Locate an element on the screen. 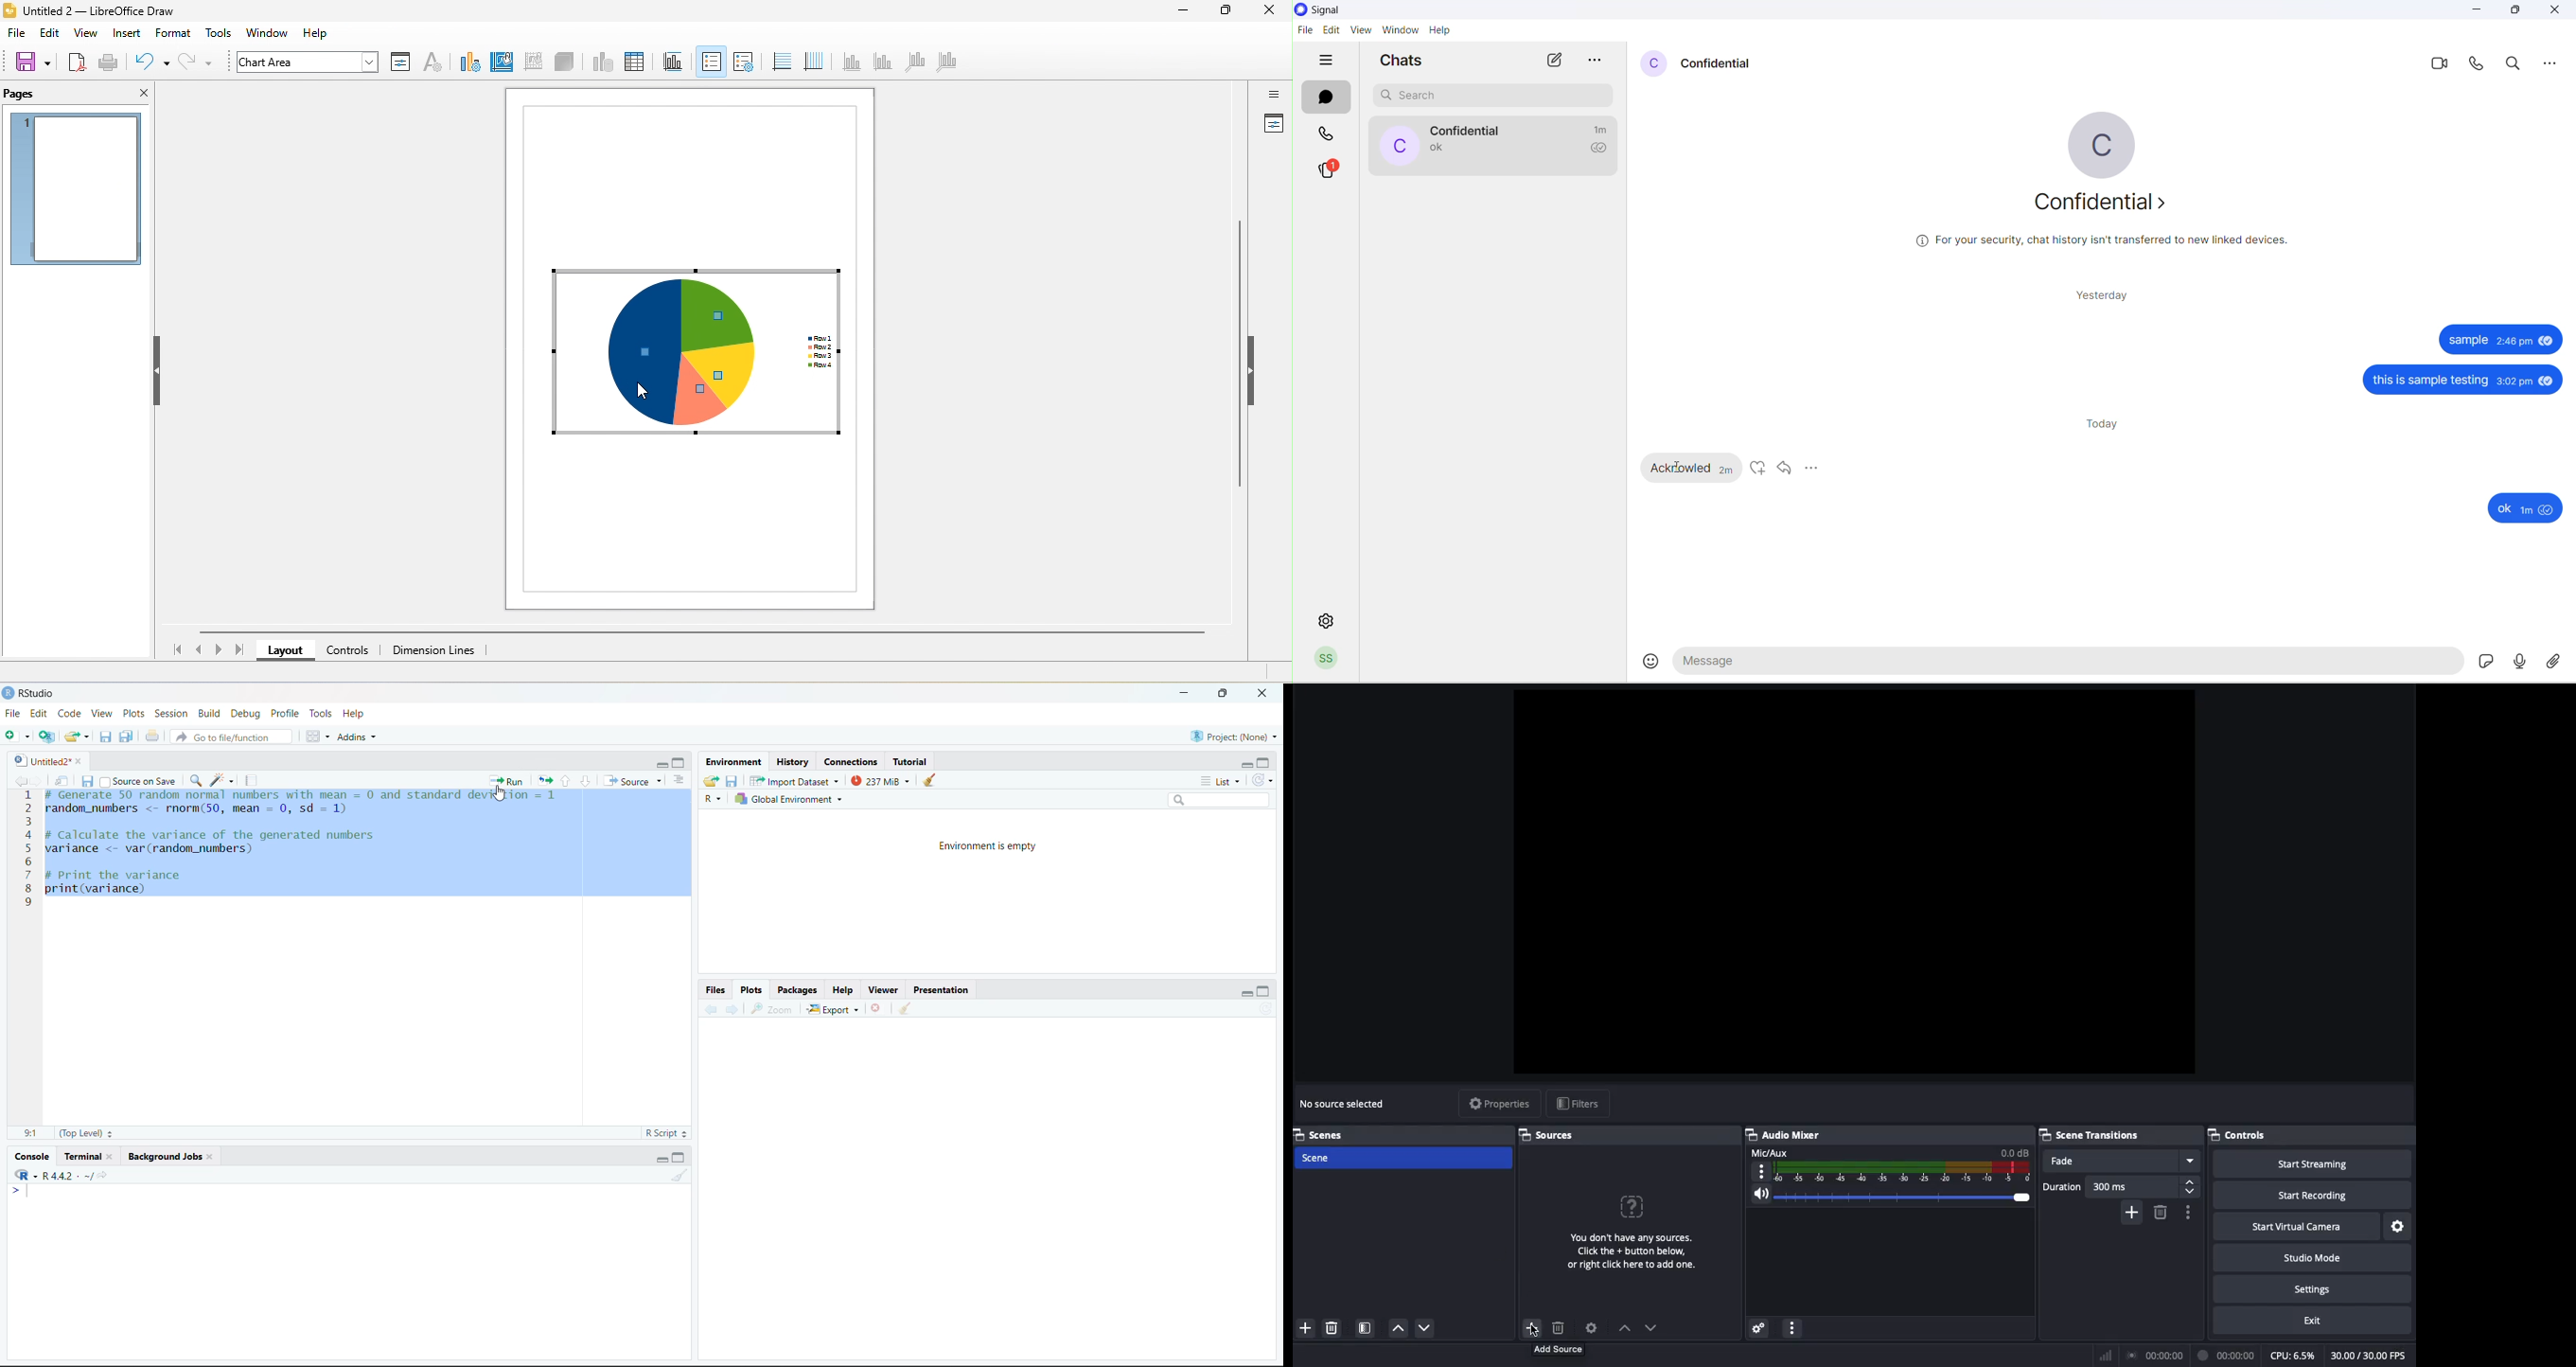 The width and height of the screenshot is (2576, 1372). Bars is located at coordinates (2103, 1356).